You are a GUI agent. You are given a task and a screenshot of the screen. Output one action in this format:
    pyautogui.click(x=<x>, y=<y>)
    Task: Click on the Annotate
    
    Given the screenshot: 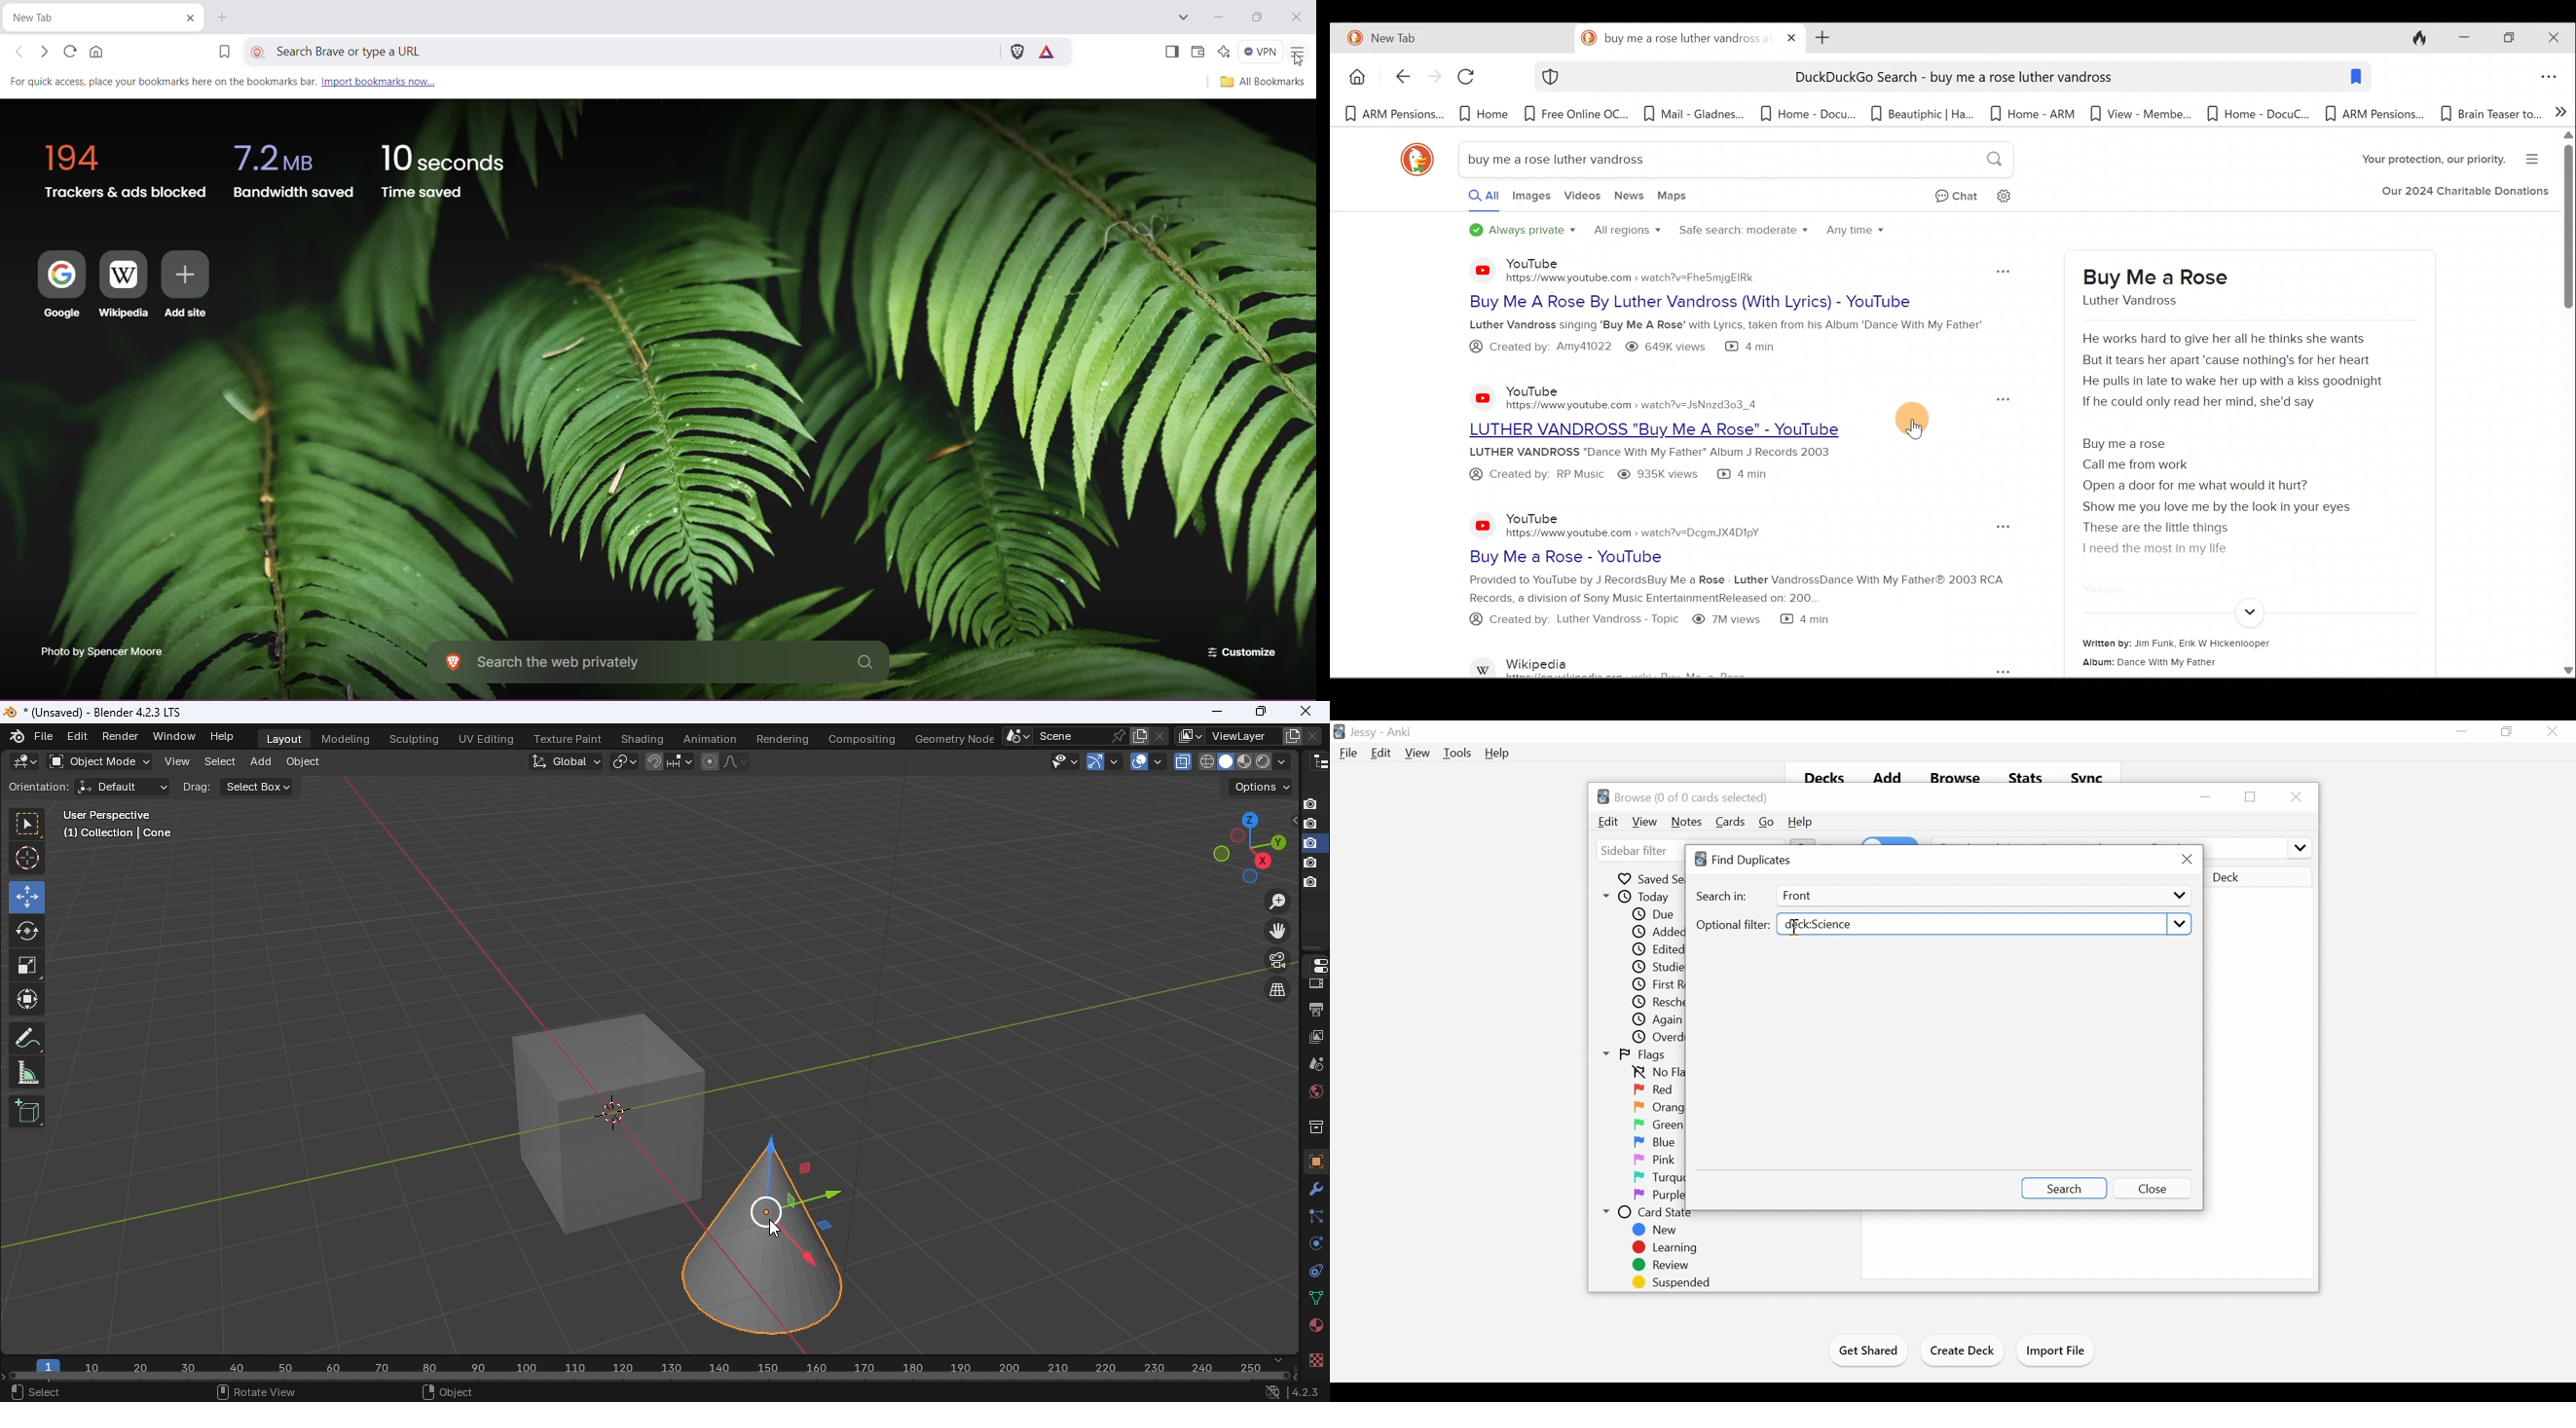 What is the action you would take?
    pyautogui.click(x=26, y=1041)
    